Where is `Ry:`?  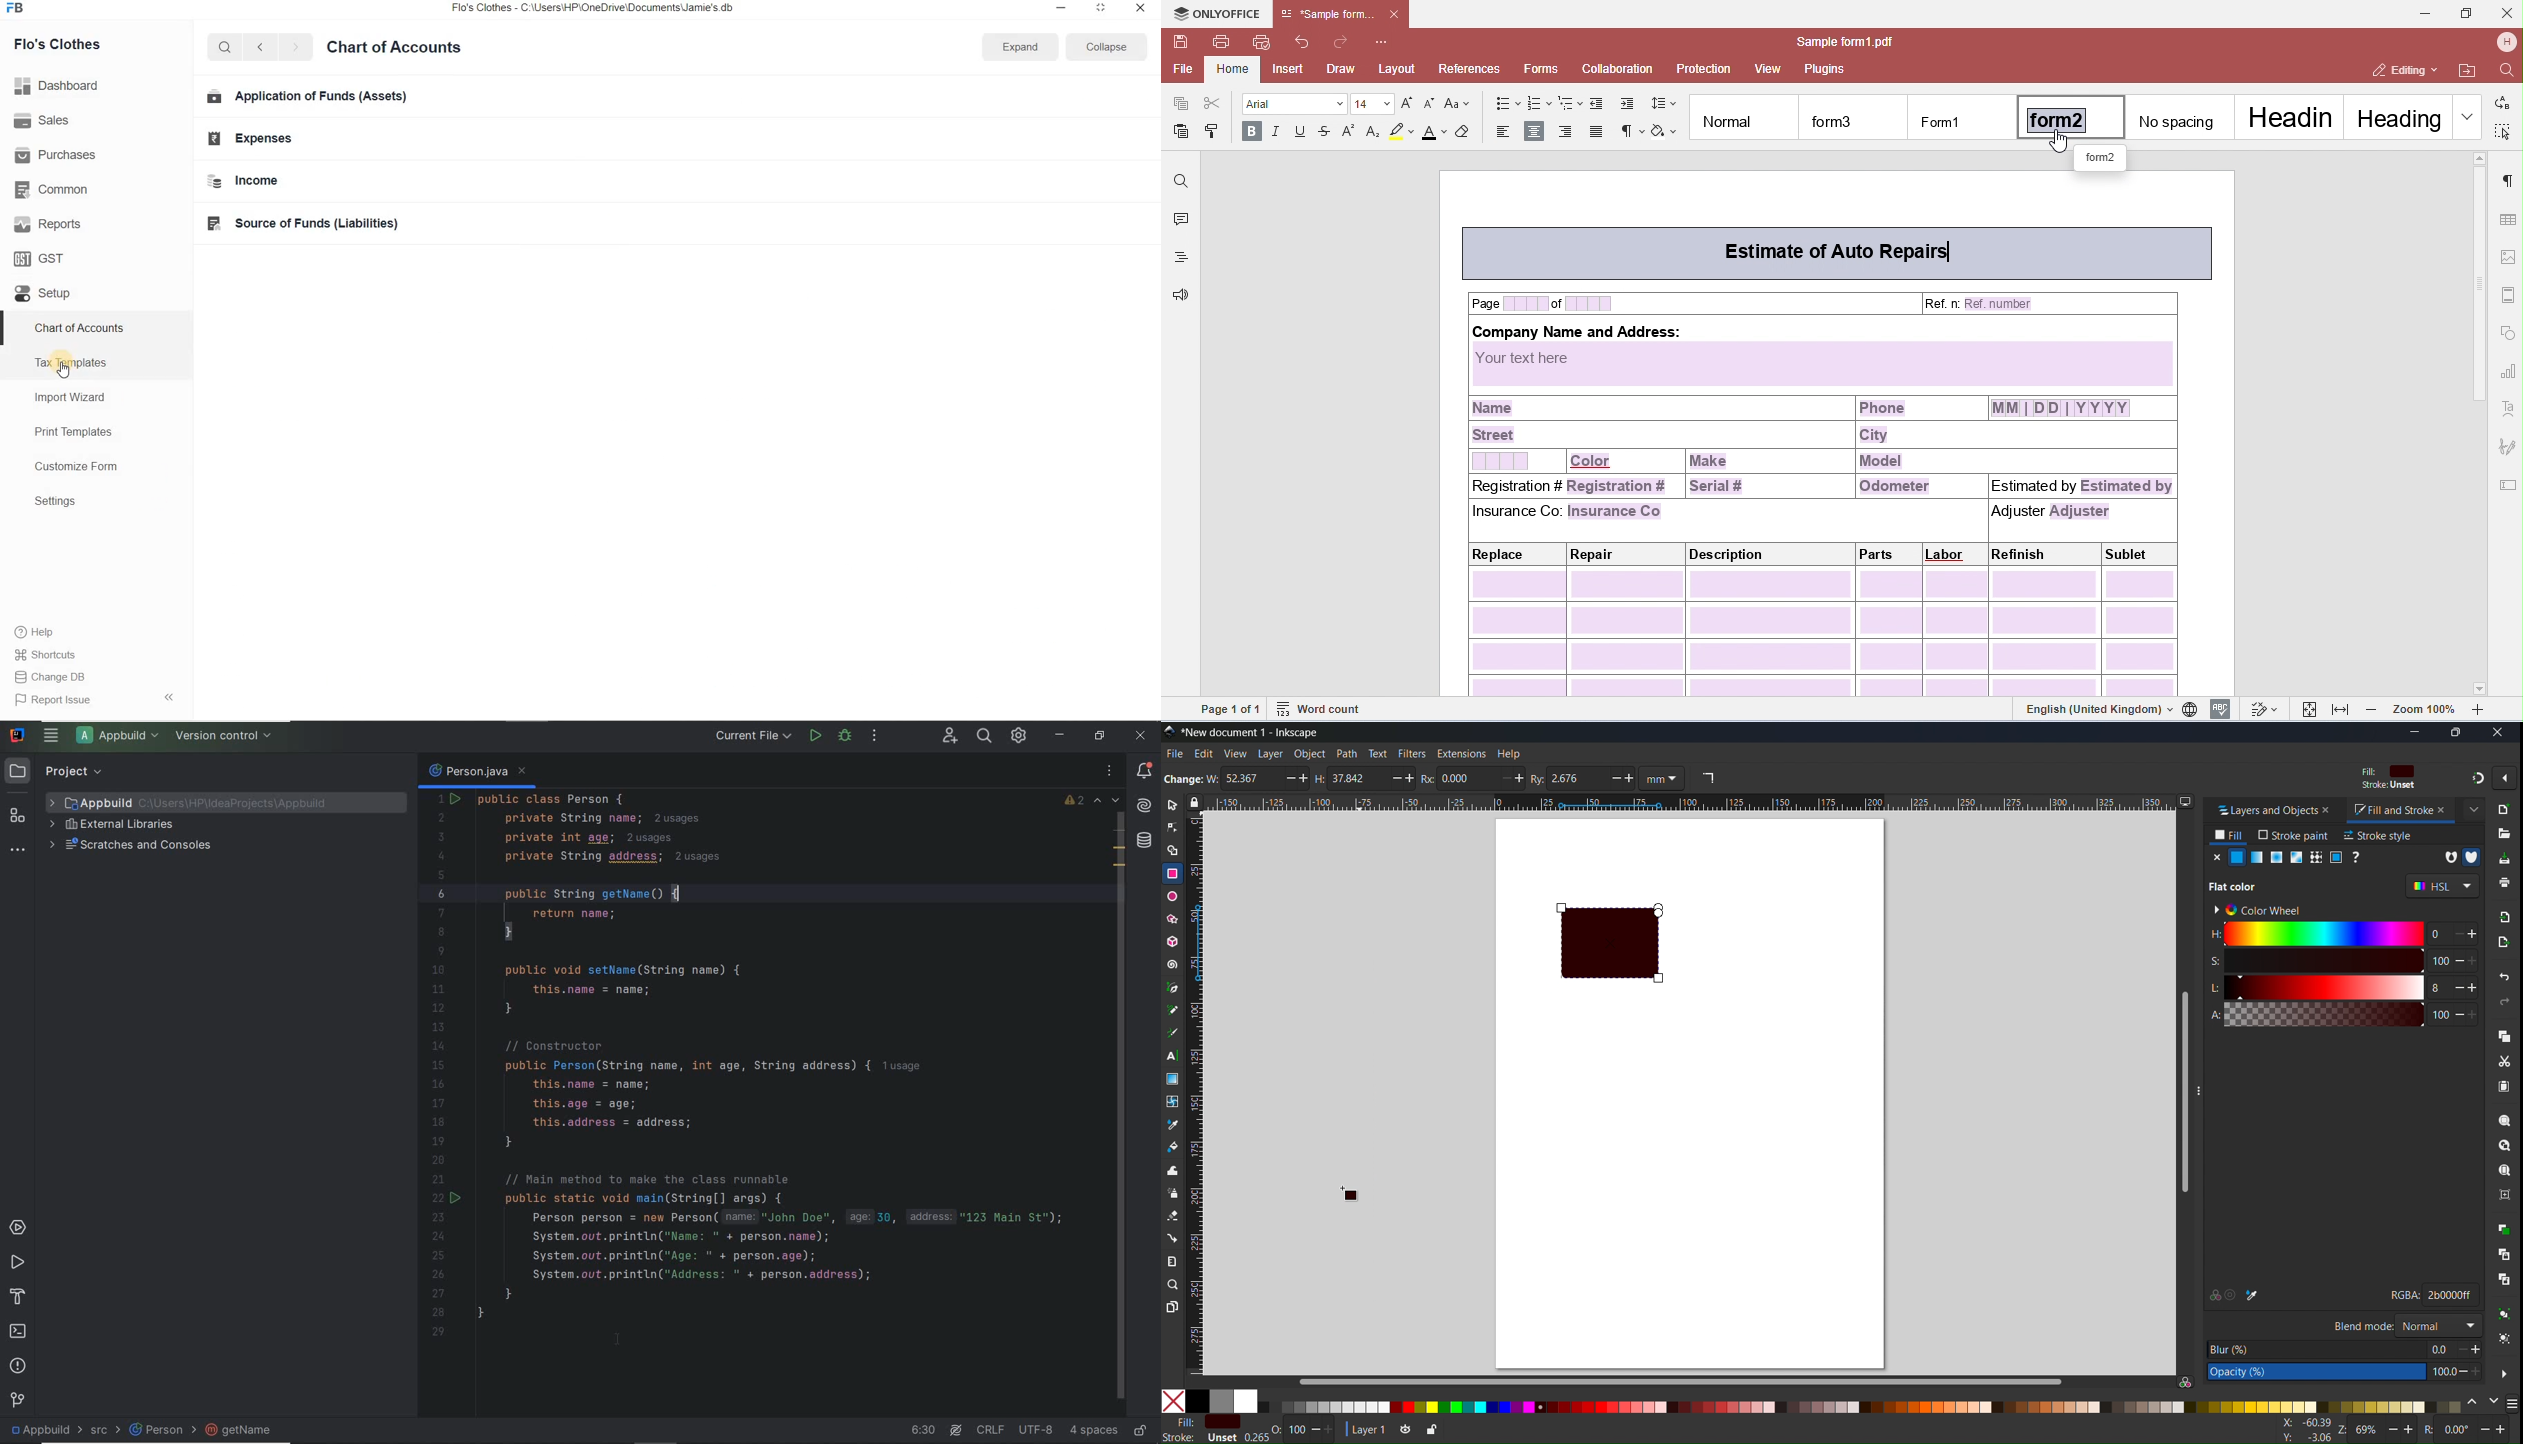 Ry: is located at coordinates (1540, 778).